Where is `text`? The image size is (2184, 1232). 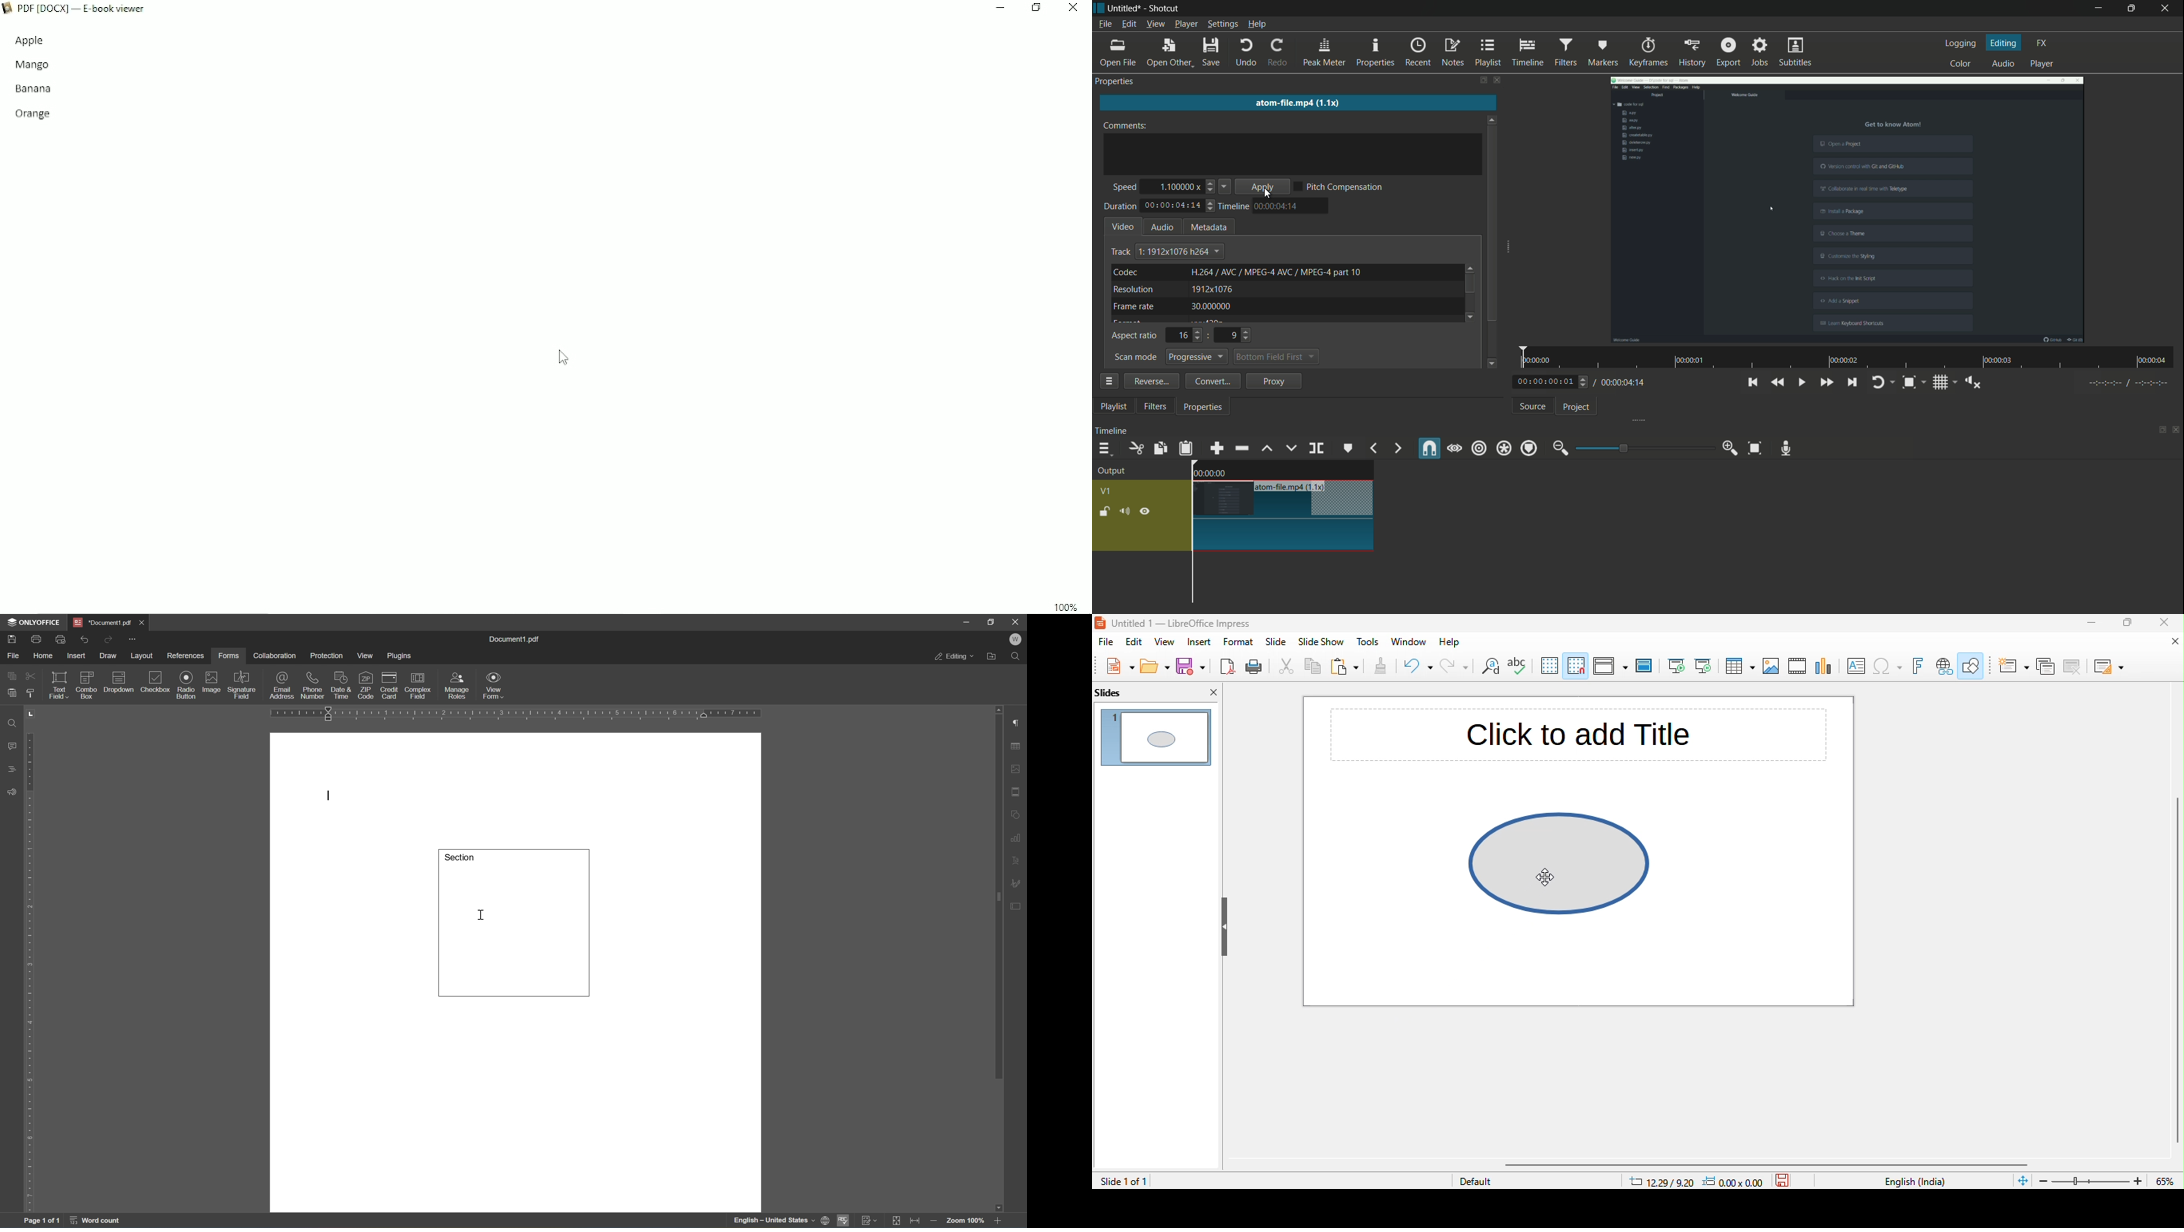
text is located at coordinates (1277, 271).